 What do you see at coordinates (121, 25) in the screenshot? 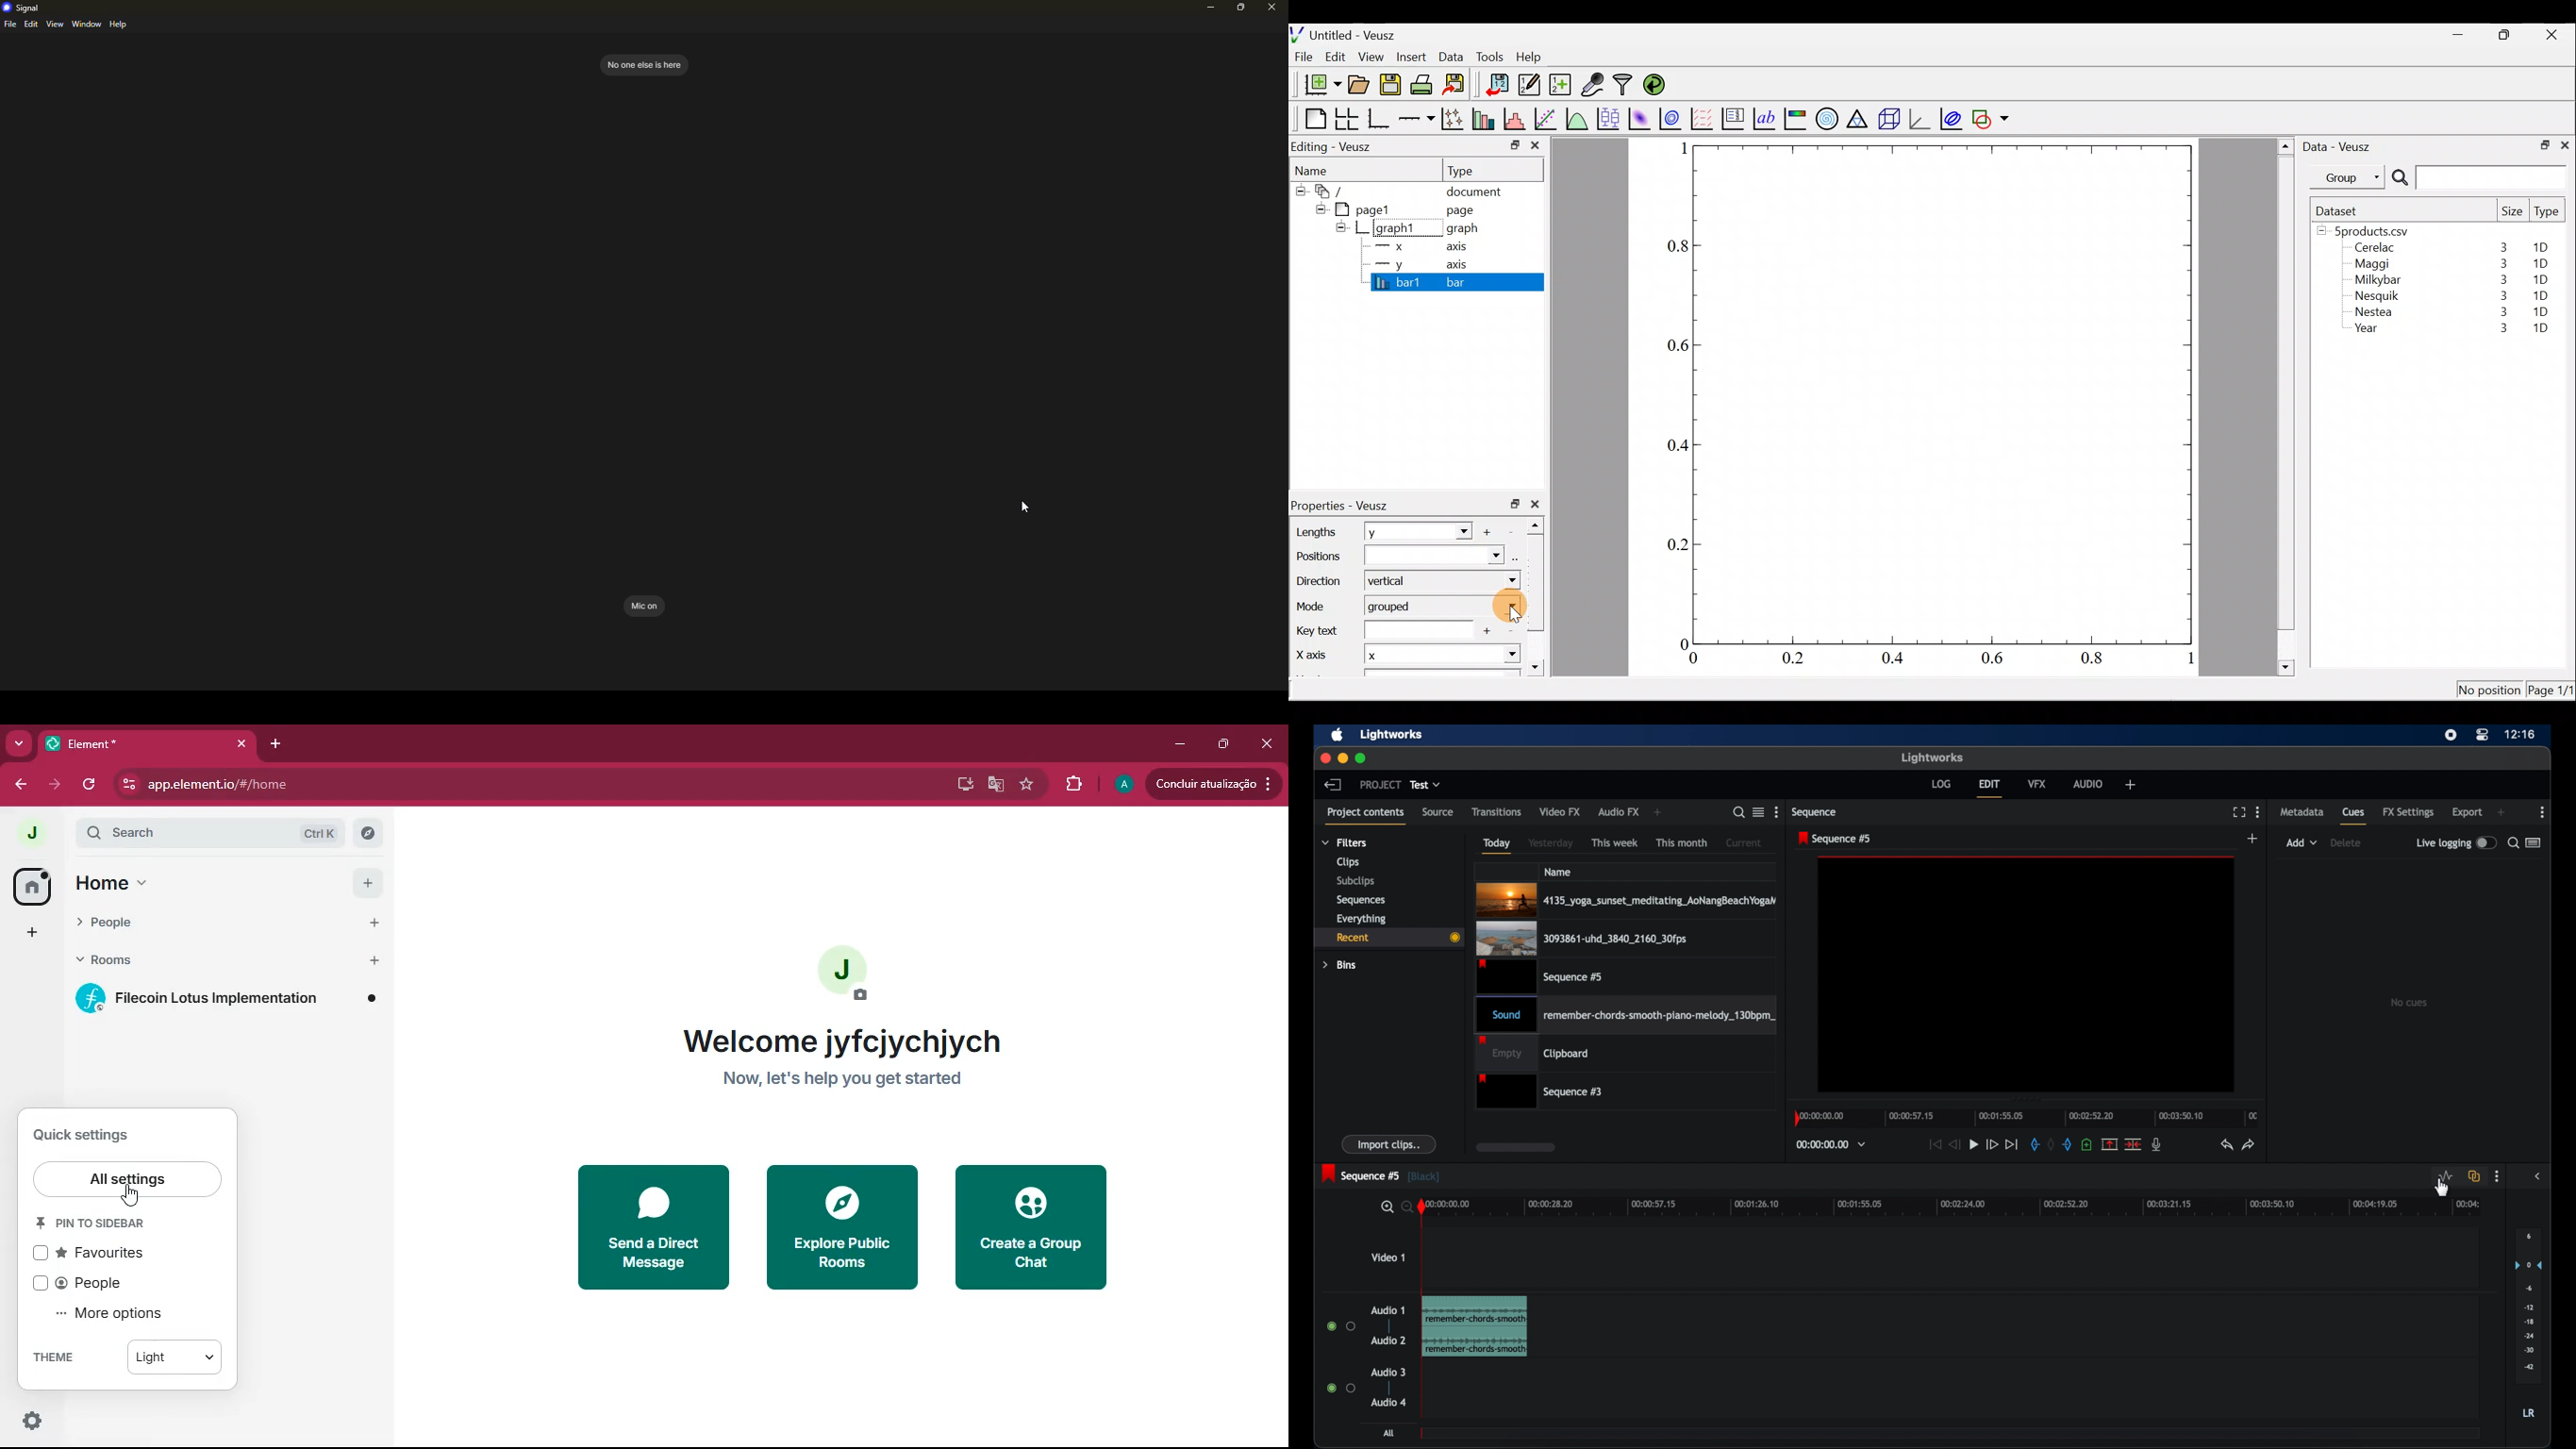
I see `help` at bounding box center [121, 25].